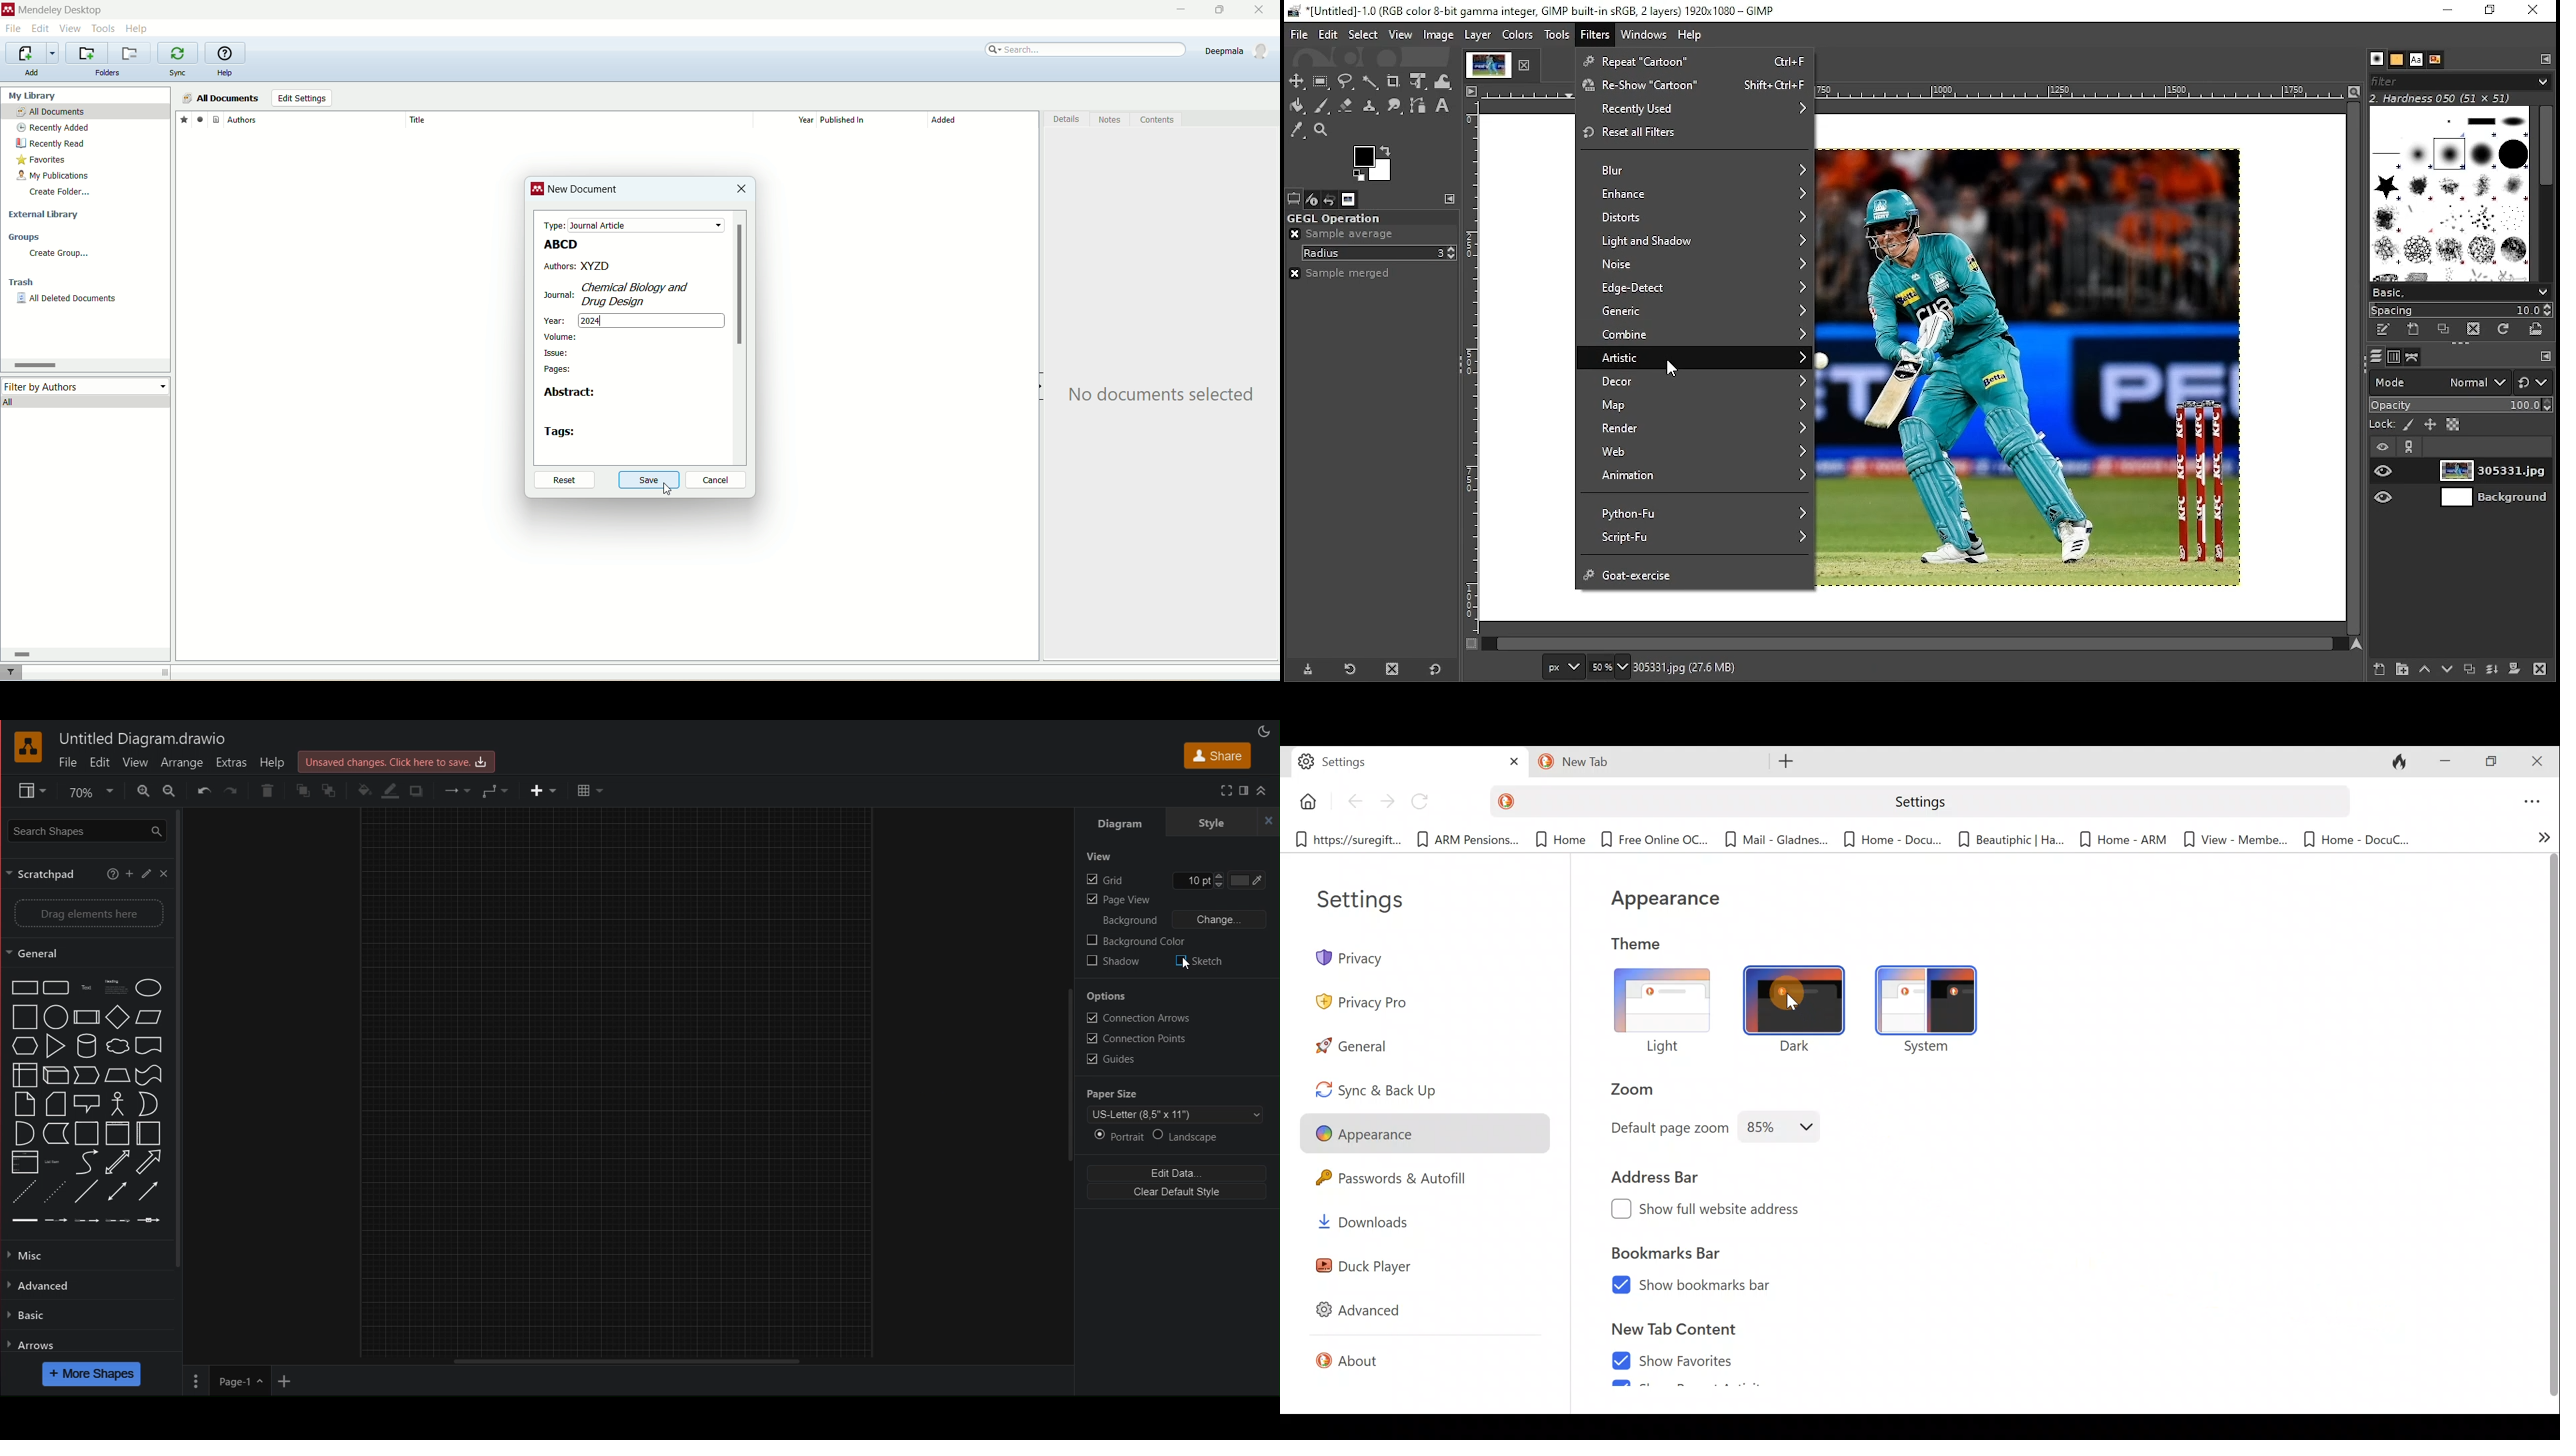 This screenshot has height=1456, width=2576. Describe the element at coordinates (25, 1018) in the screenshot. I see `square` at that location.